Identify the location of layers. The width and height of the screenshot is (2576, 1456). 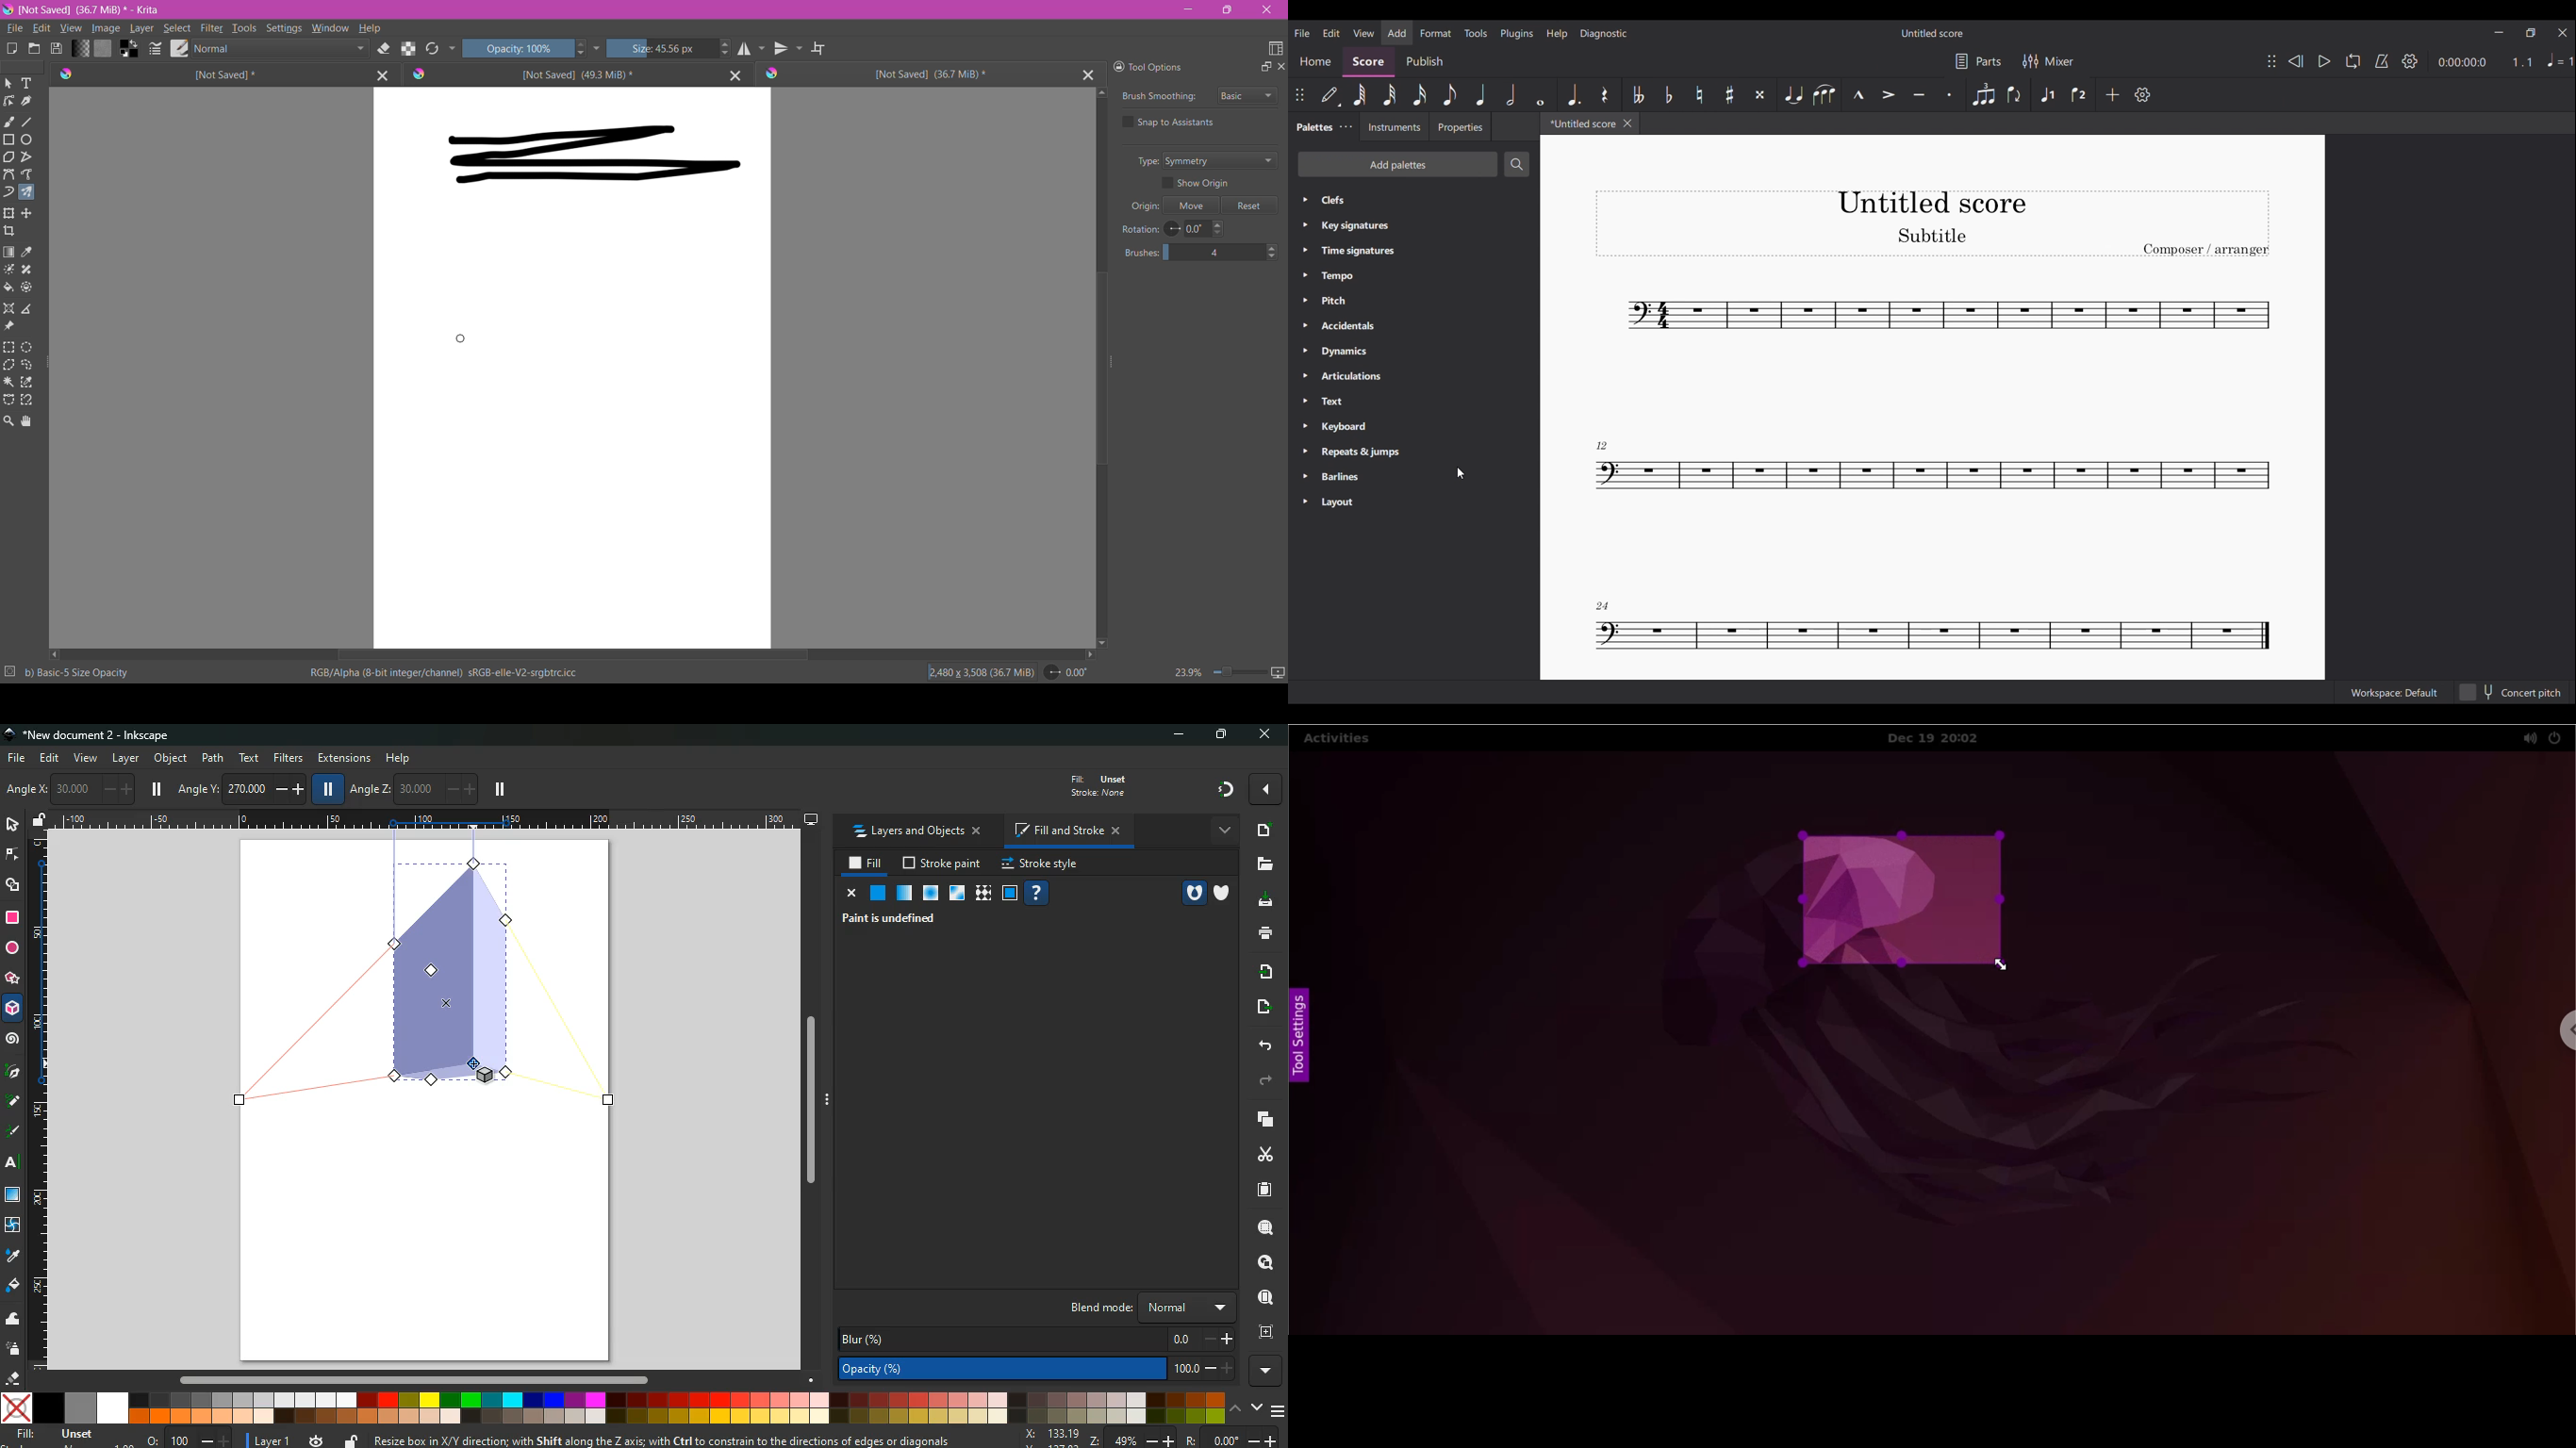
(1260, 1118).